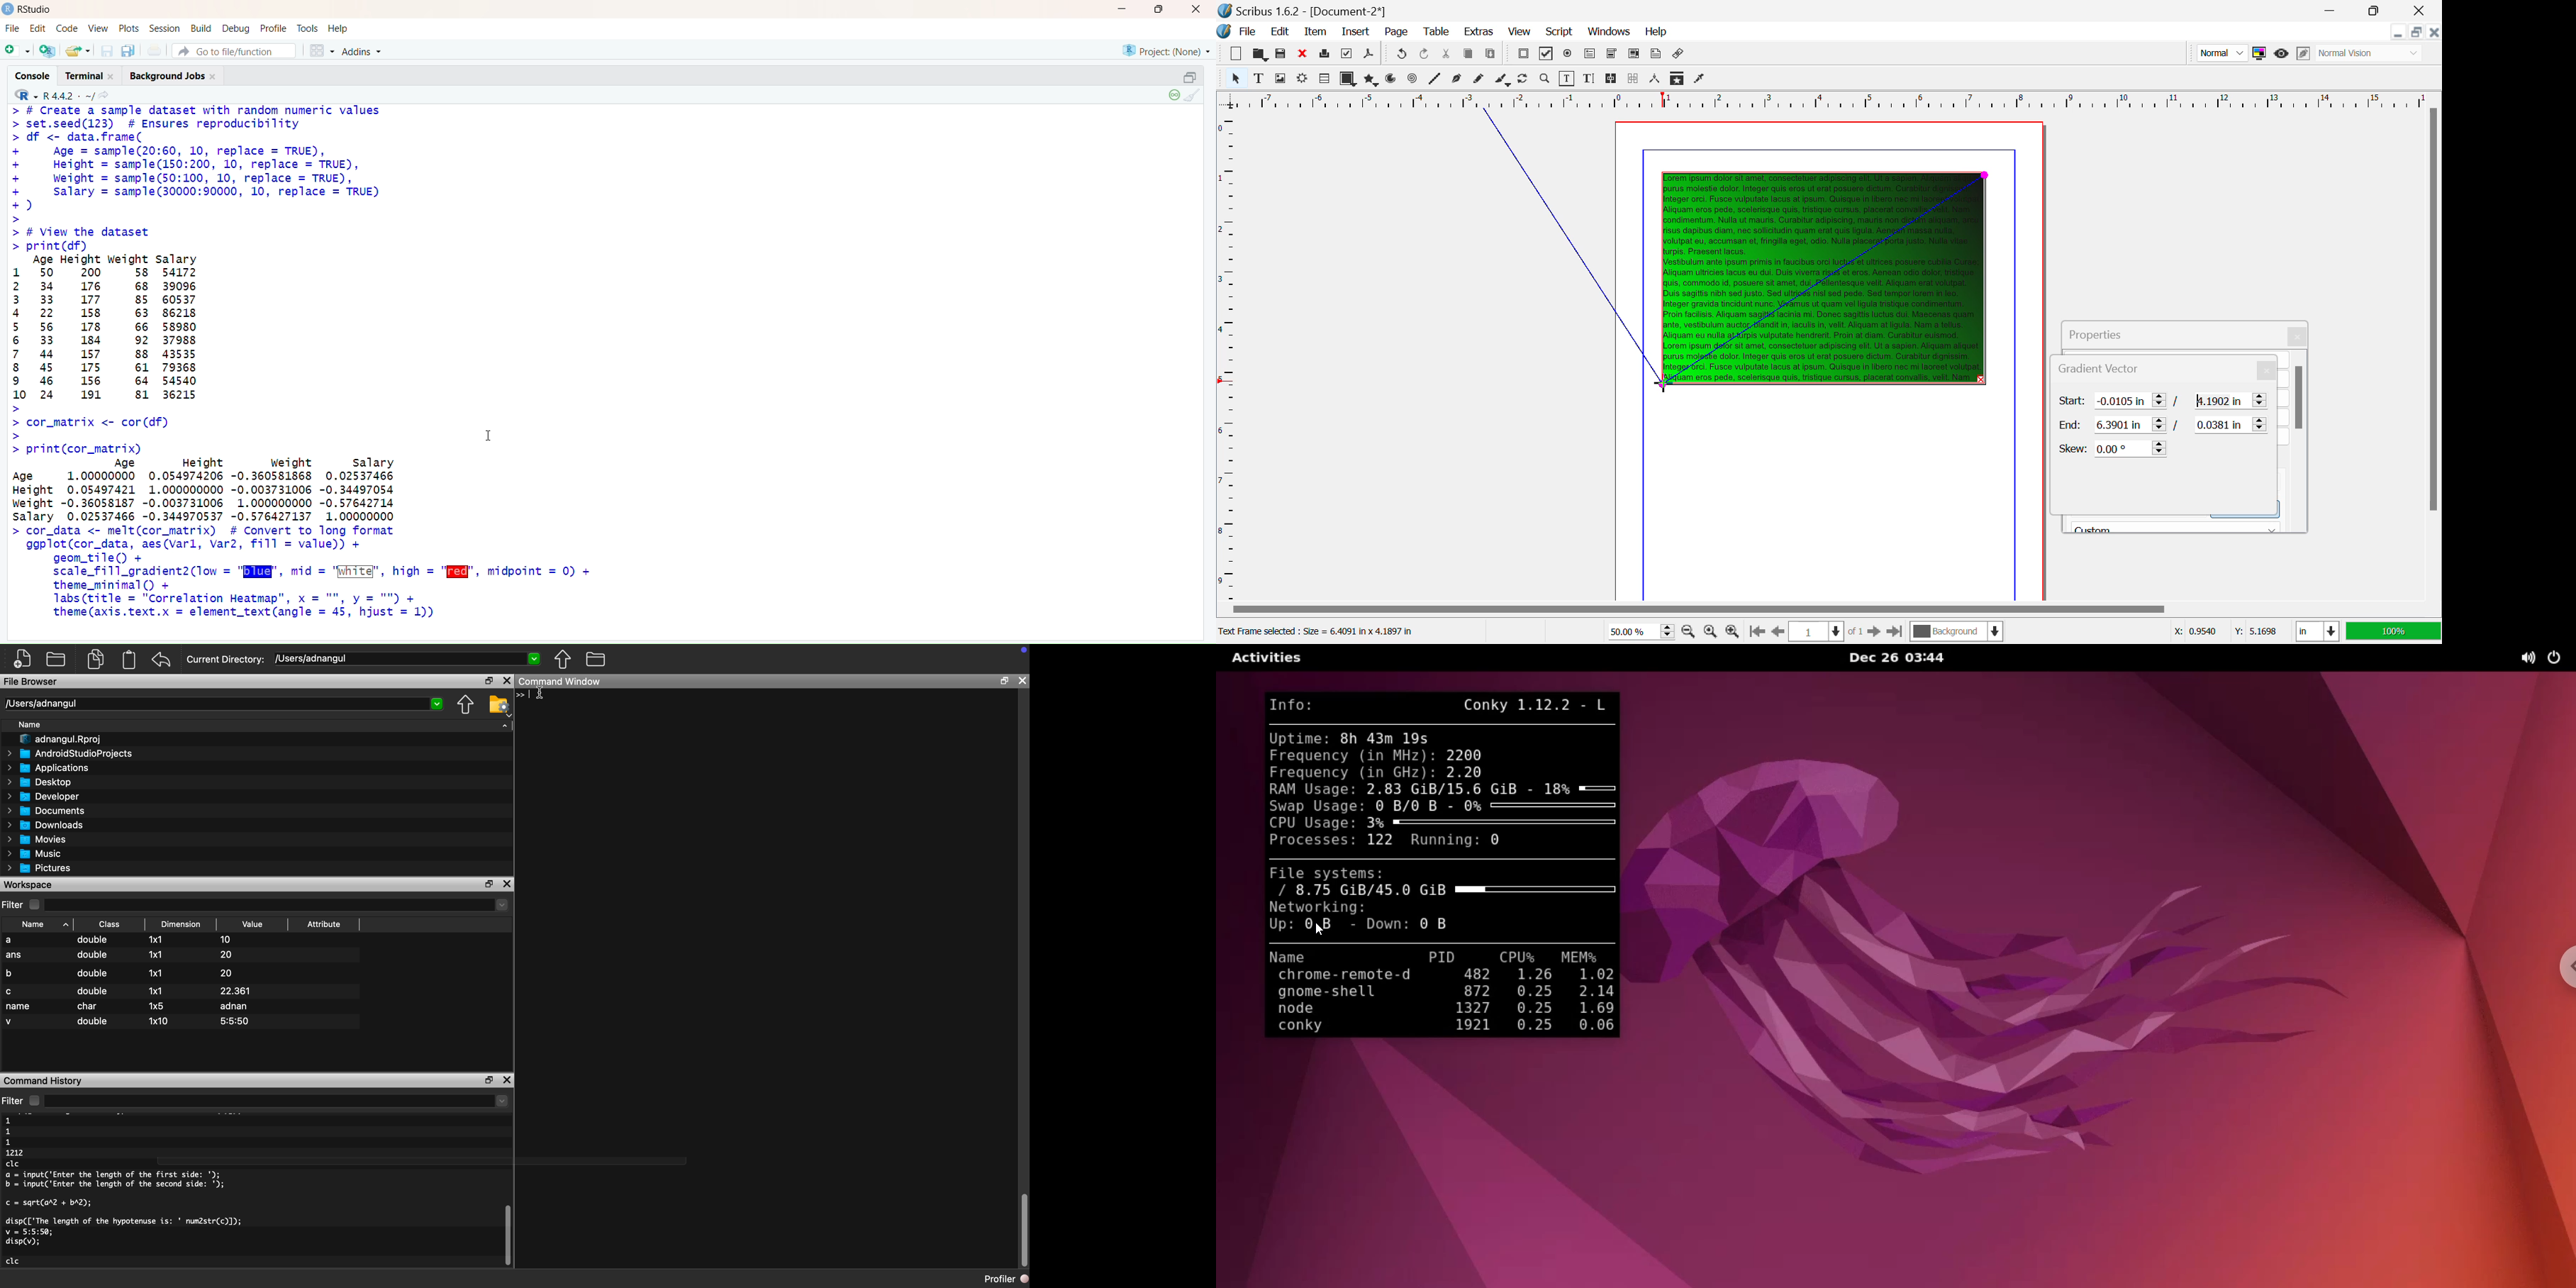  I want to click on Minimize, so click(1122, 10).